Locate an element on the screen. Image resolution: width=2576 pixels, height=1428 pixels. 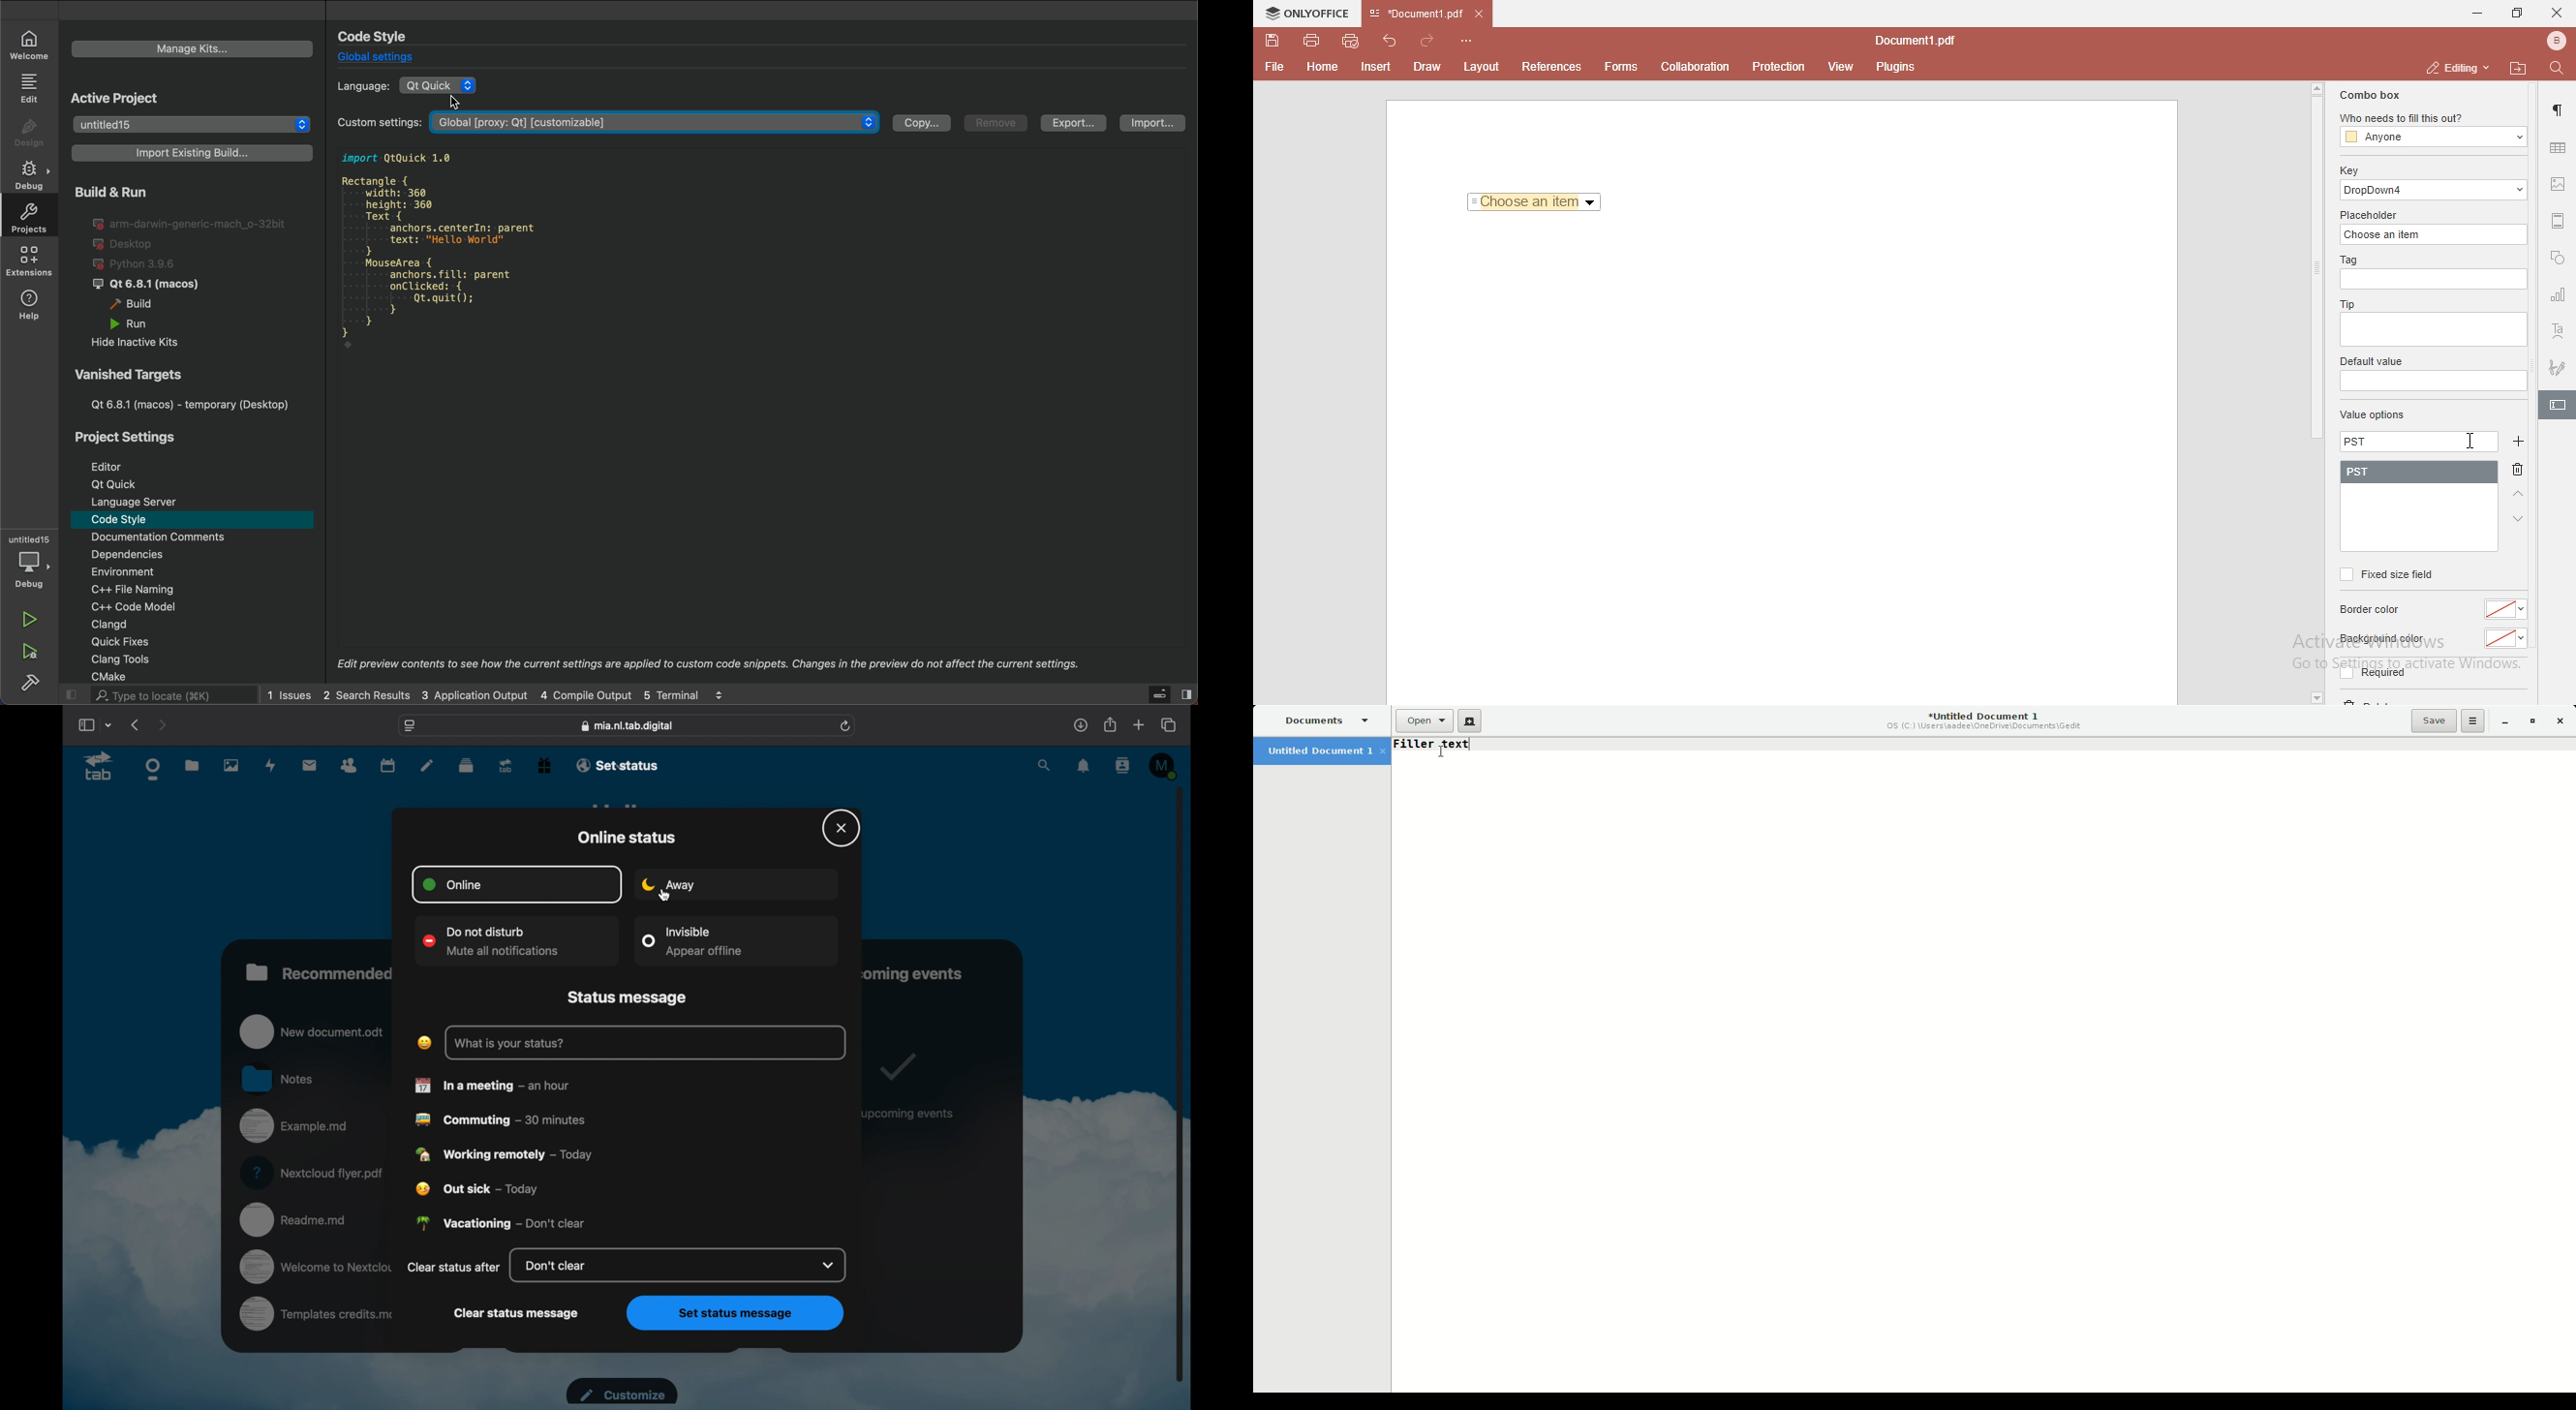
key is located at coordinates (2348, 170).